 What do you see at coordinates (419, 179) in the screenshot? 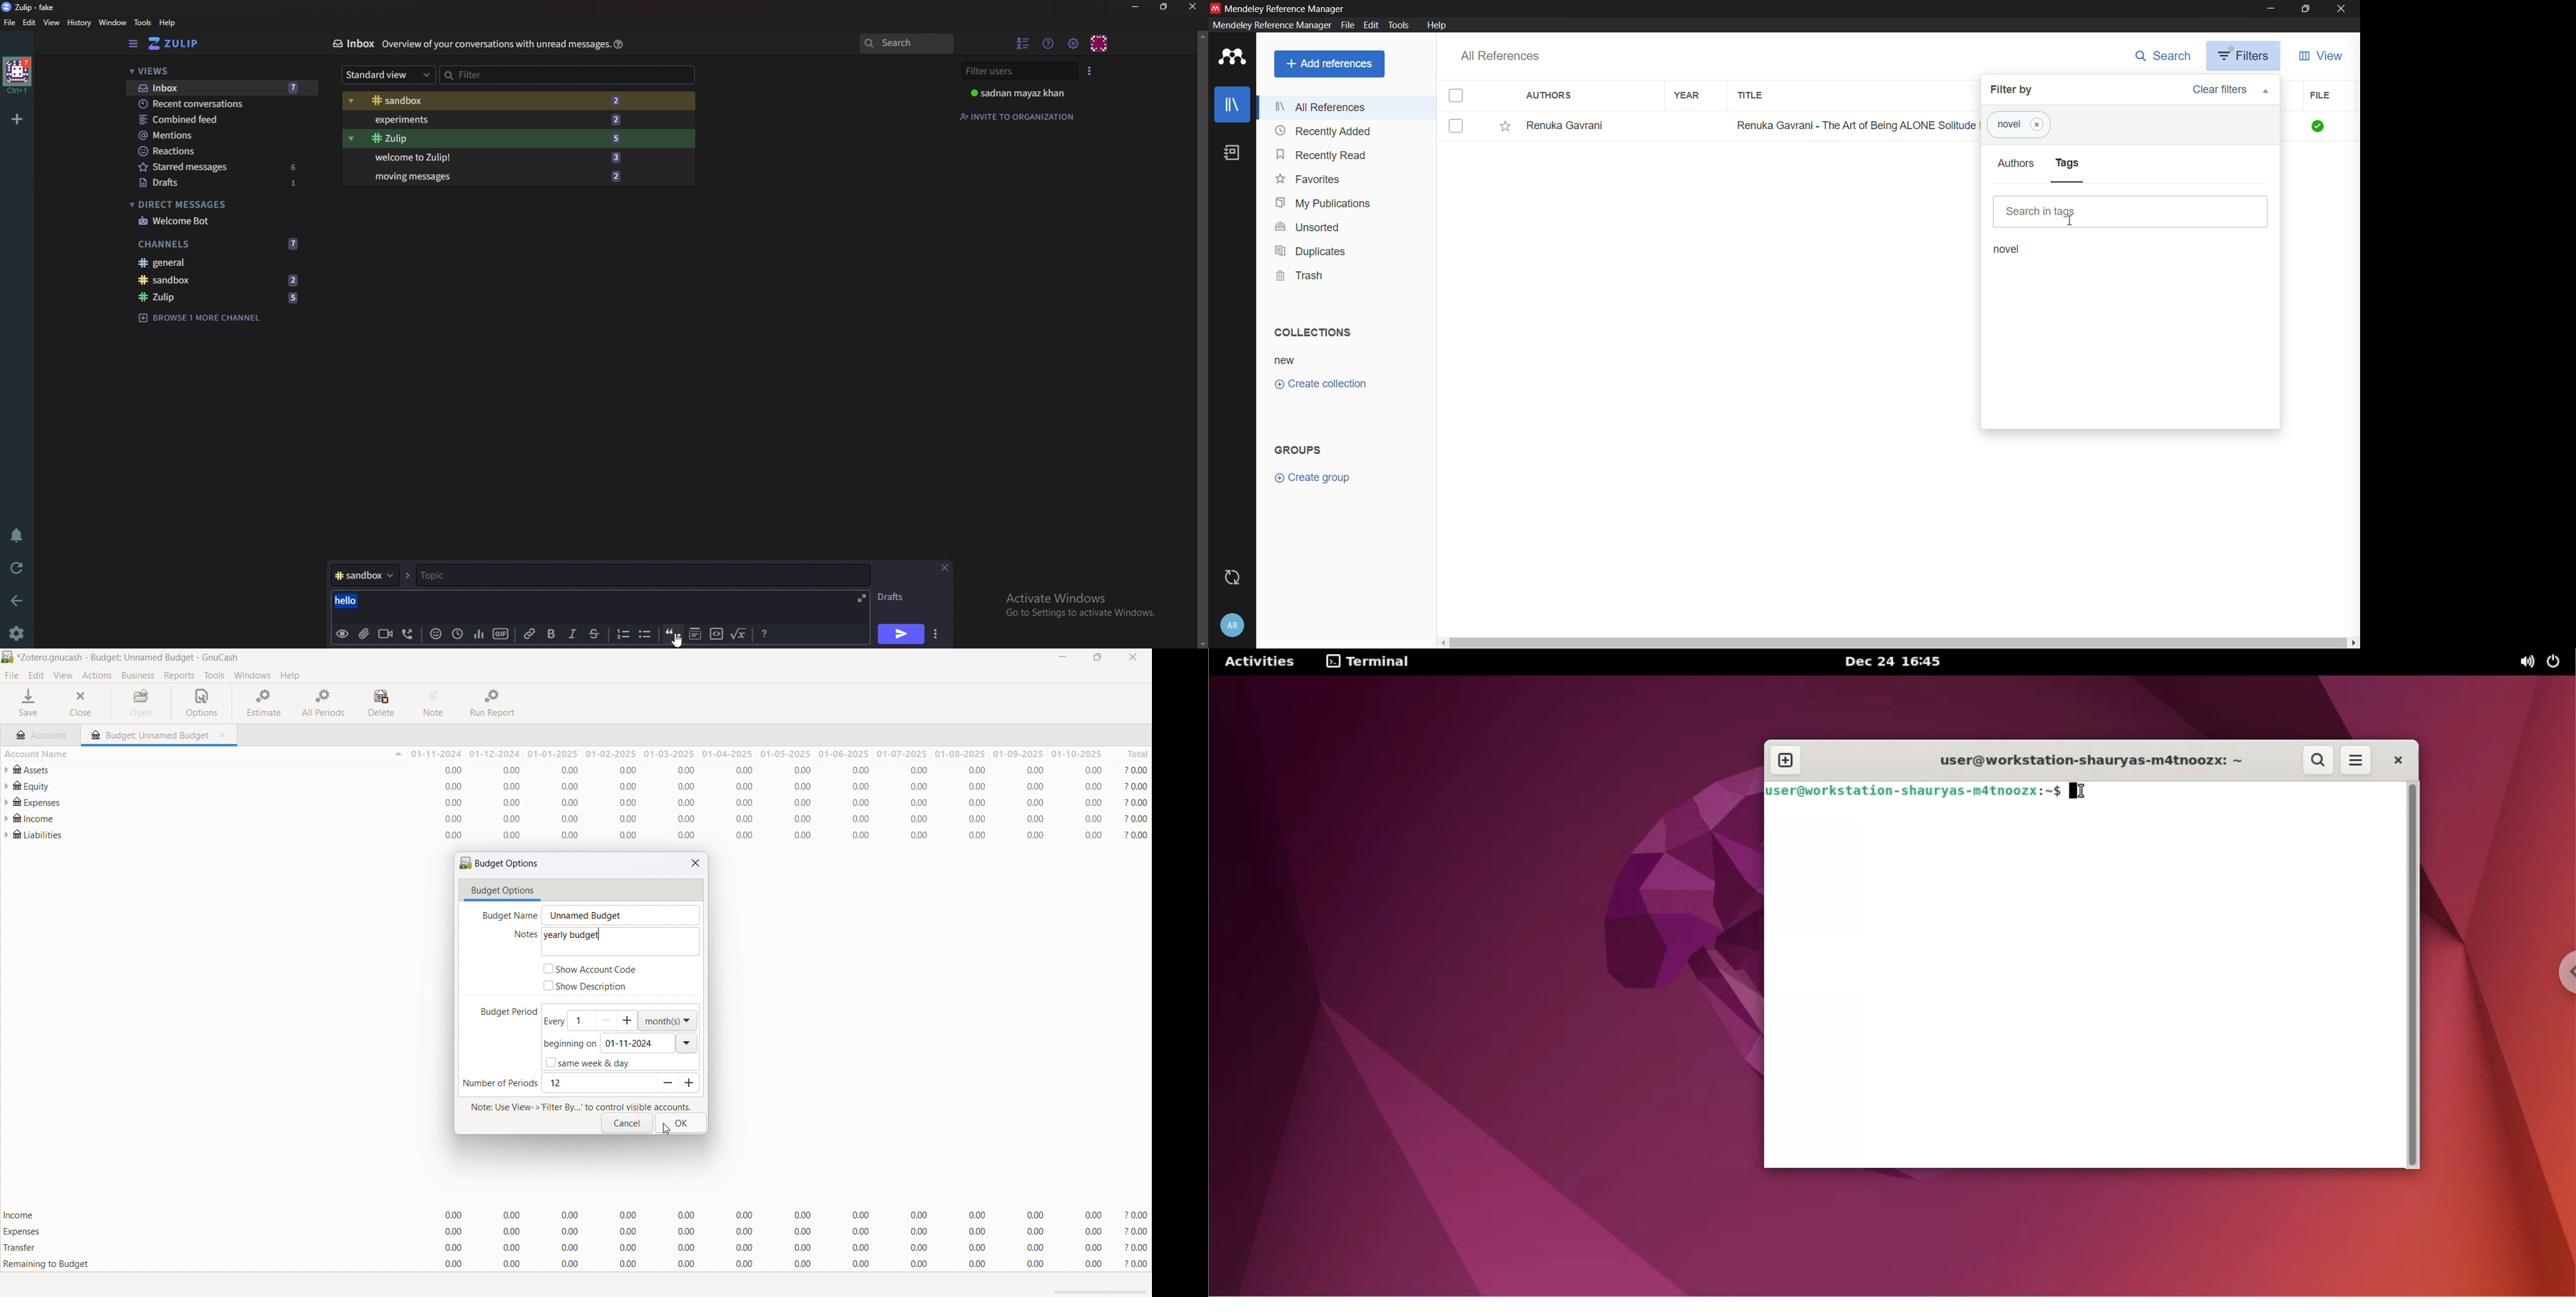
I see `Moving messages ` at bounding box center [419, 179].